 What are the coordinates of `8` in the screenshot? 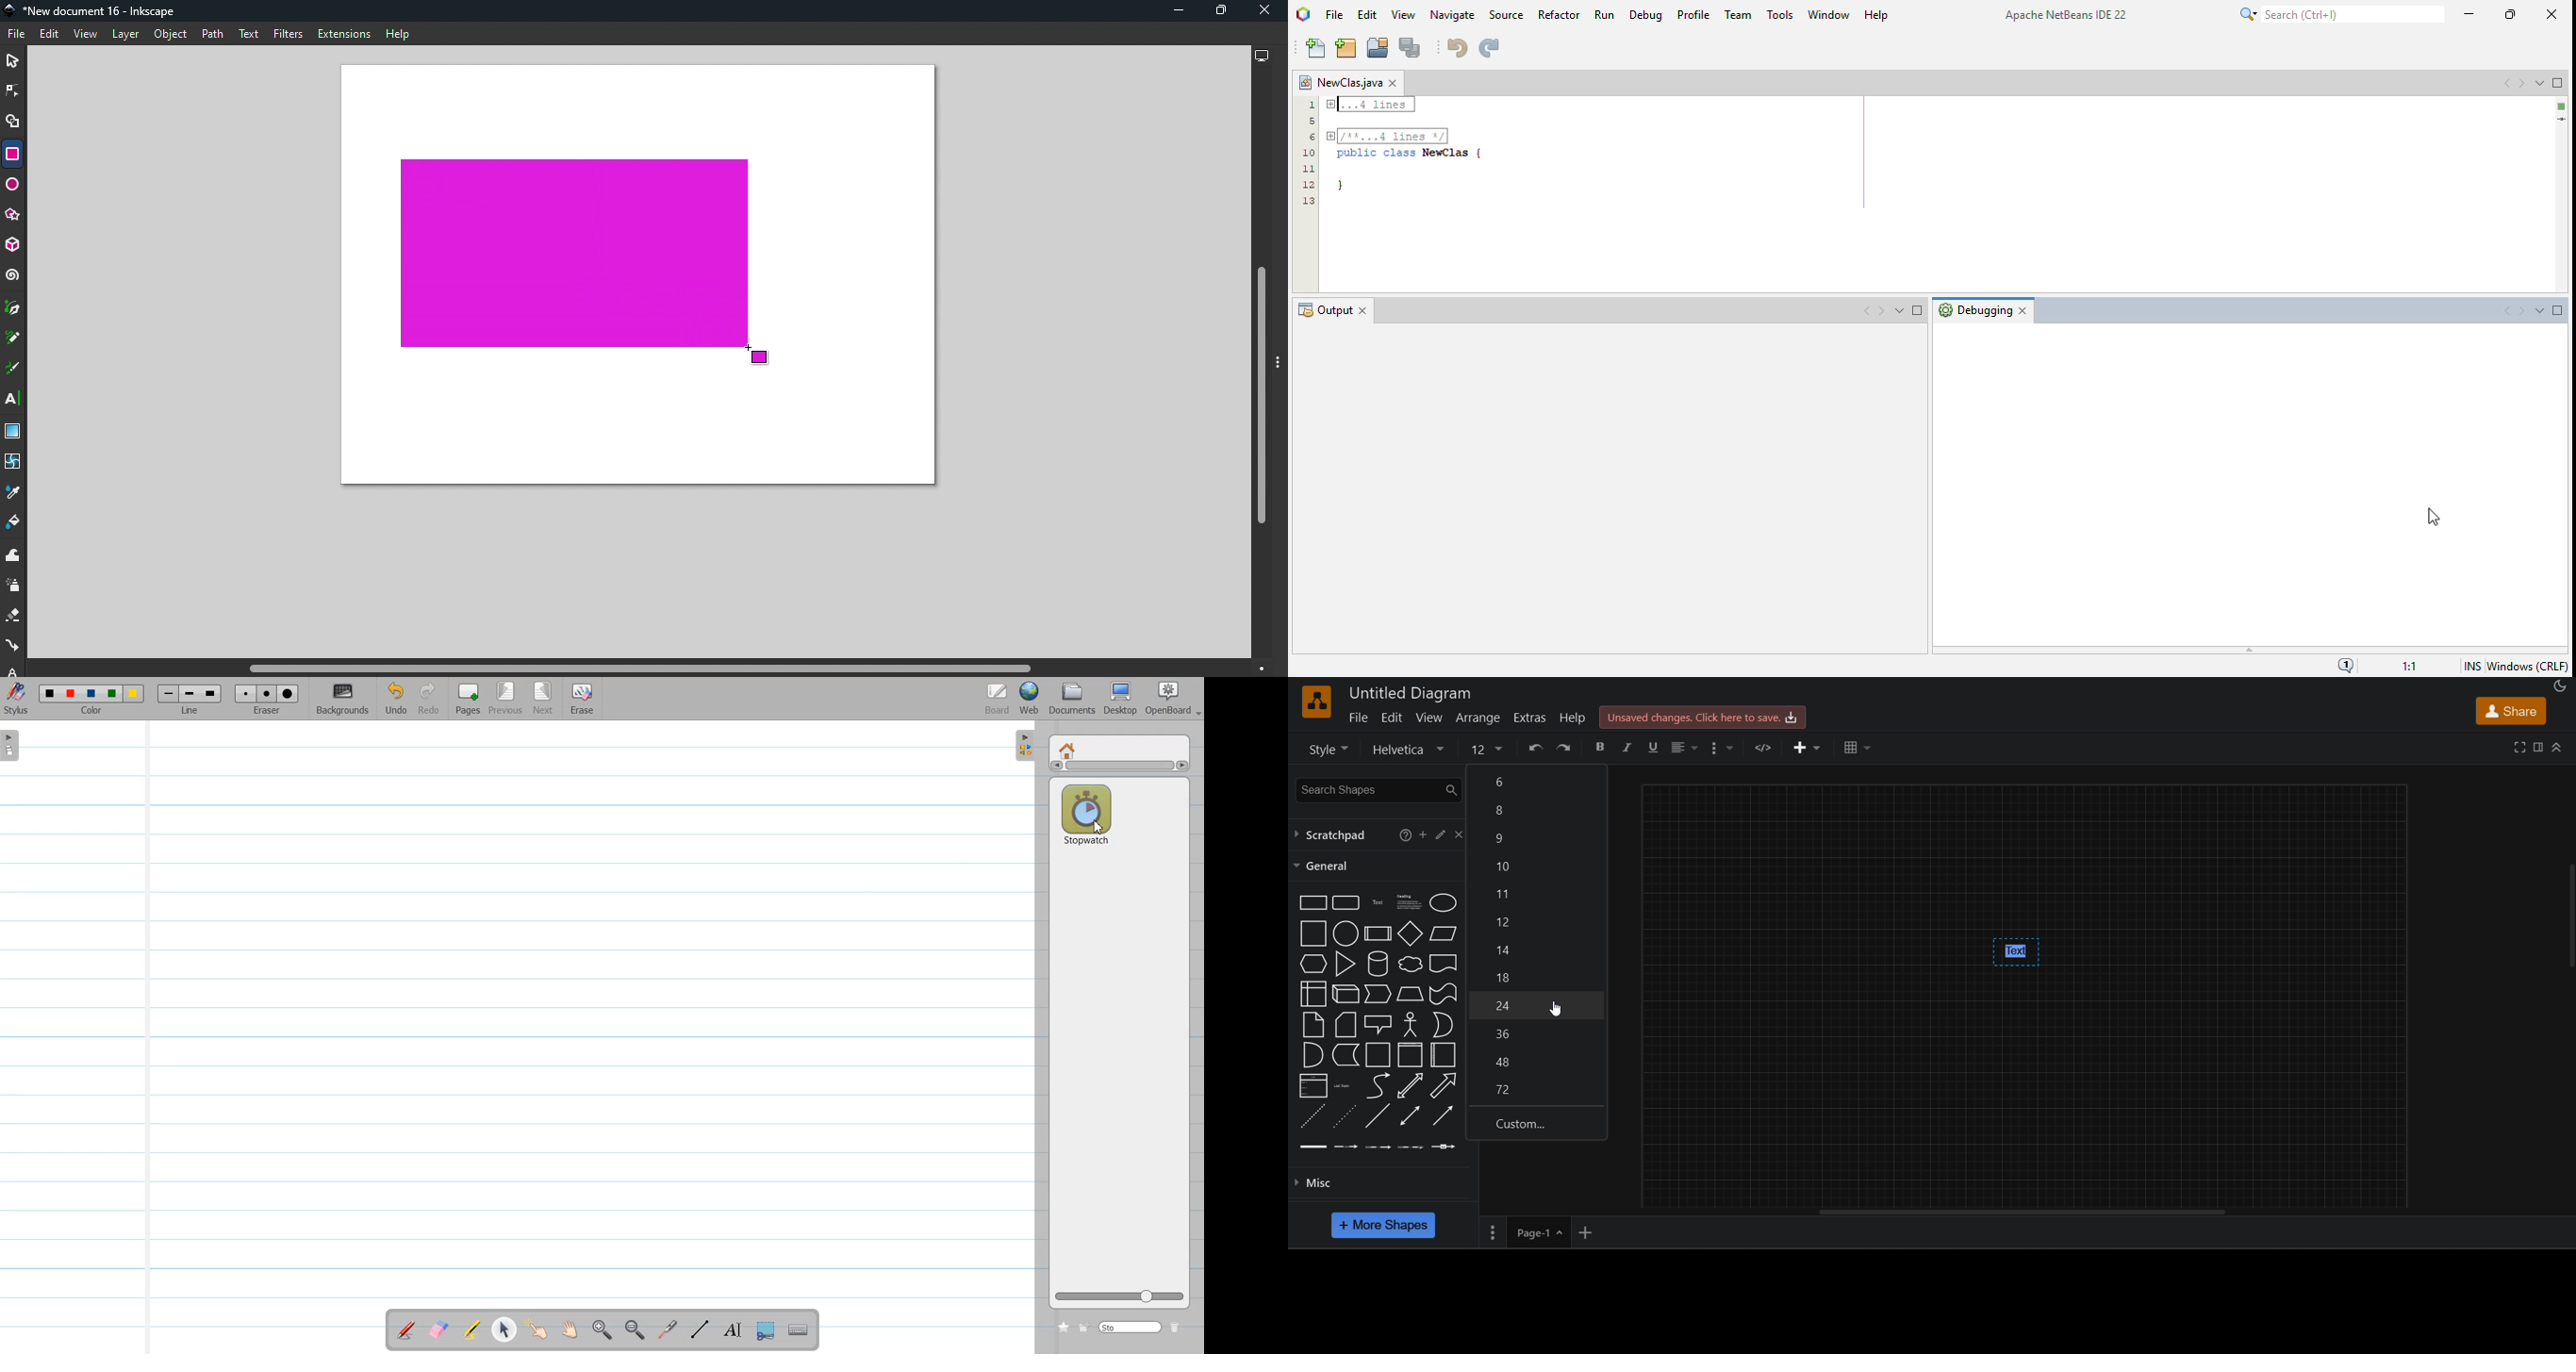 It's located at (1536, 1061).